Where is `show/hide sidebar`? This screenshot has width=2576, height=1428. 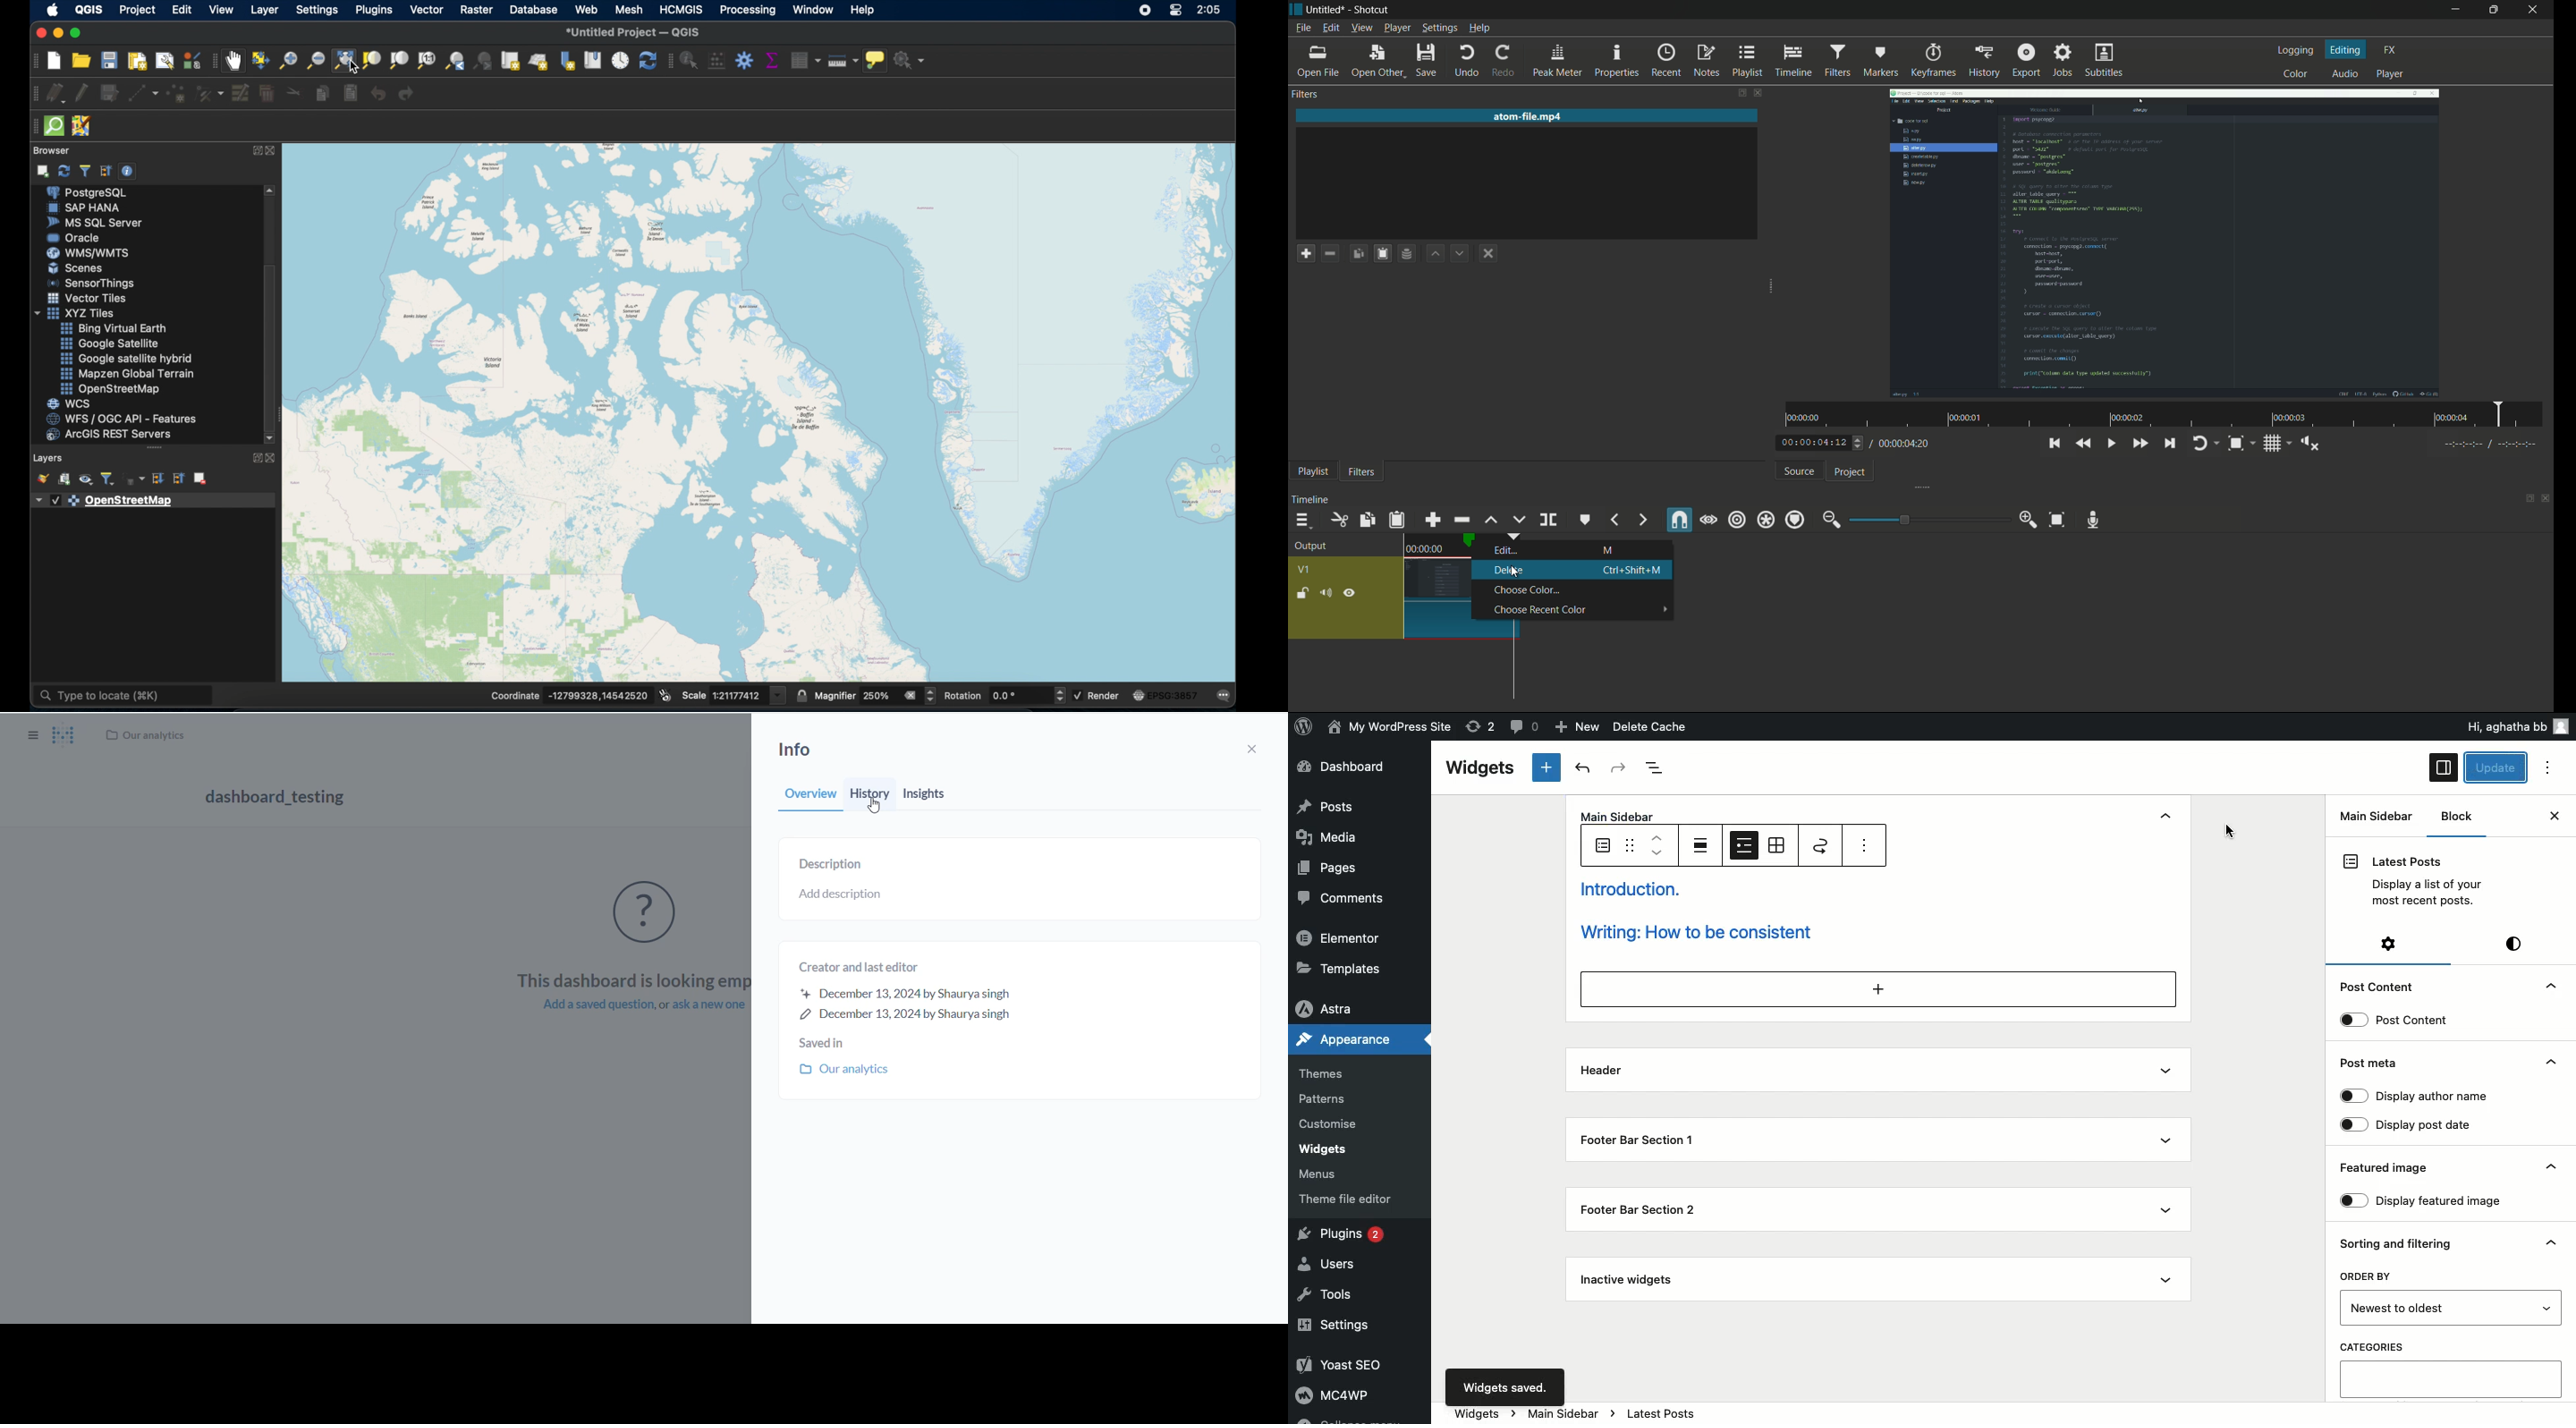 show/hide sidebar is located at coordinates (35, 737).